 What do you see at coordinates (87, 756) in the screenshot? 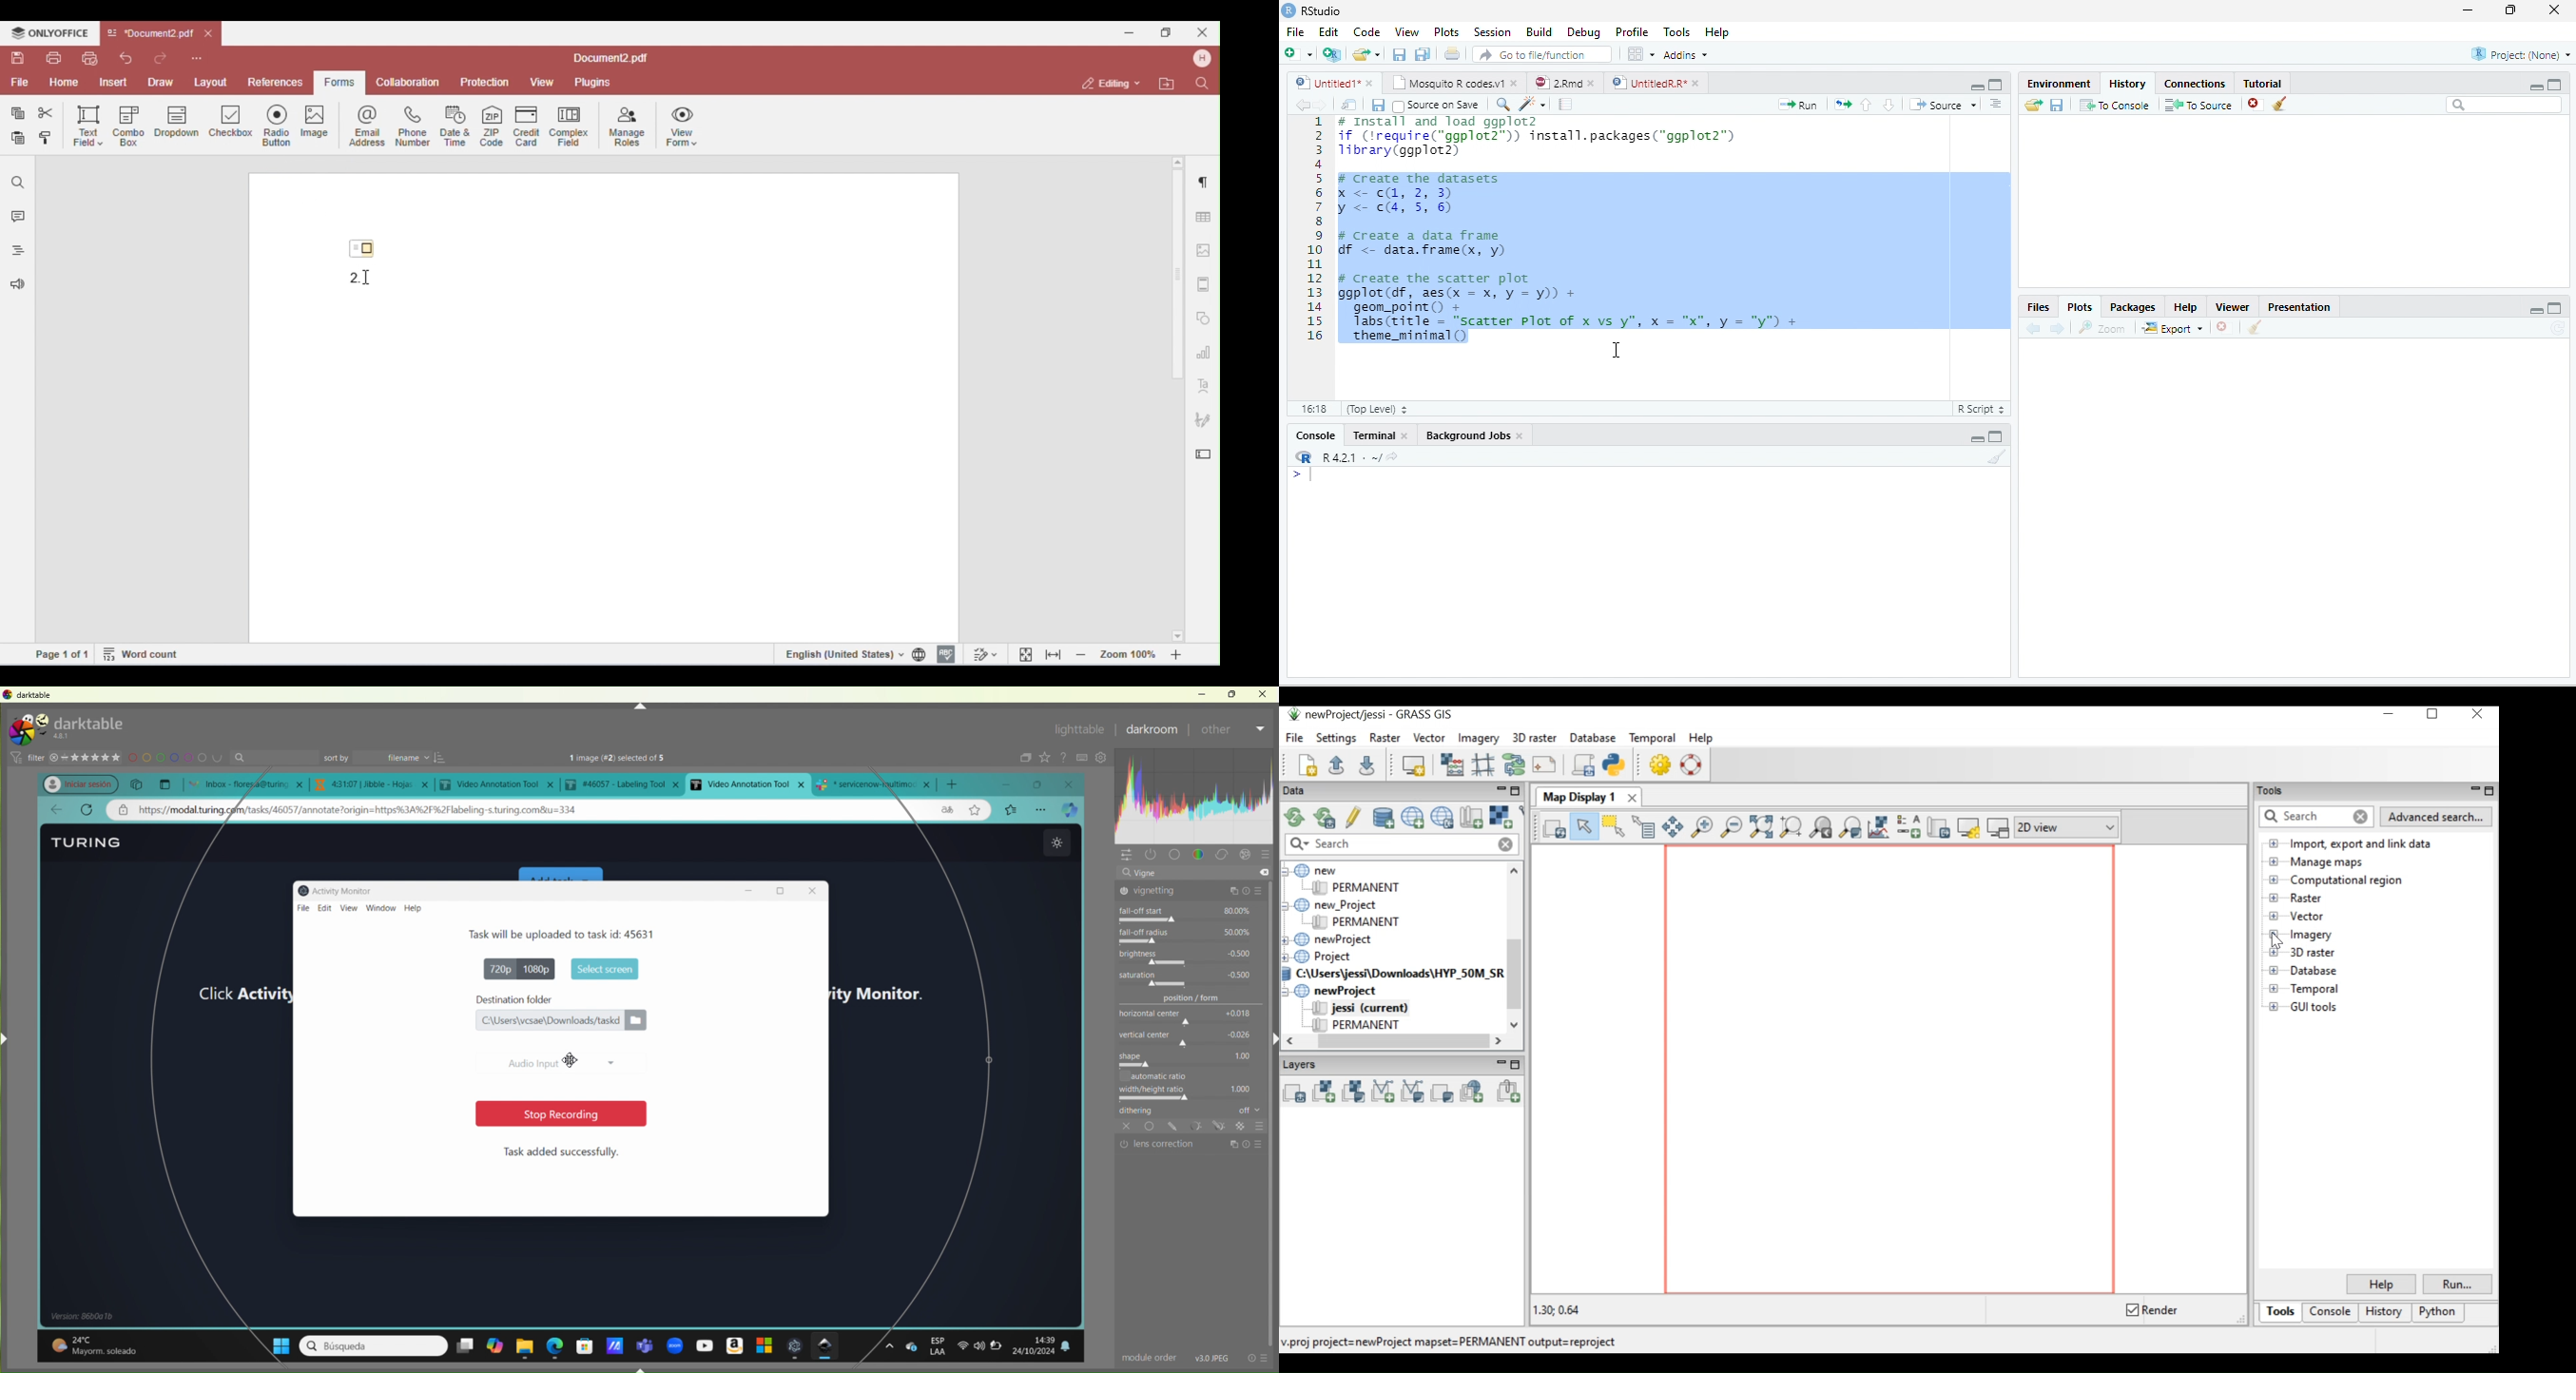
I see `stars` at bounding box center [87, 756].